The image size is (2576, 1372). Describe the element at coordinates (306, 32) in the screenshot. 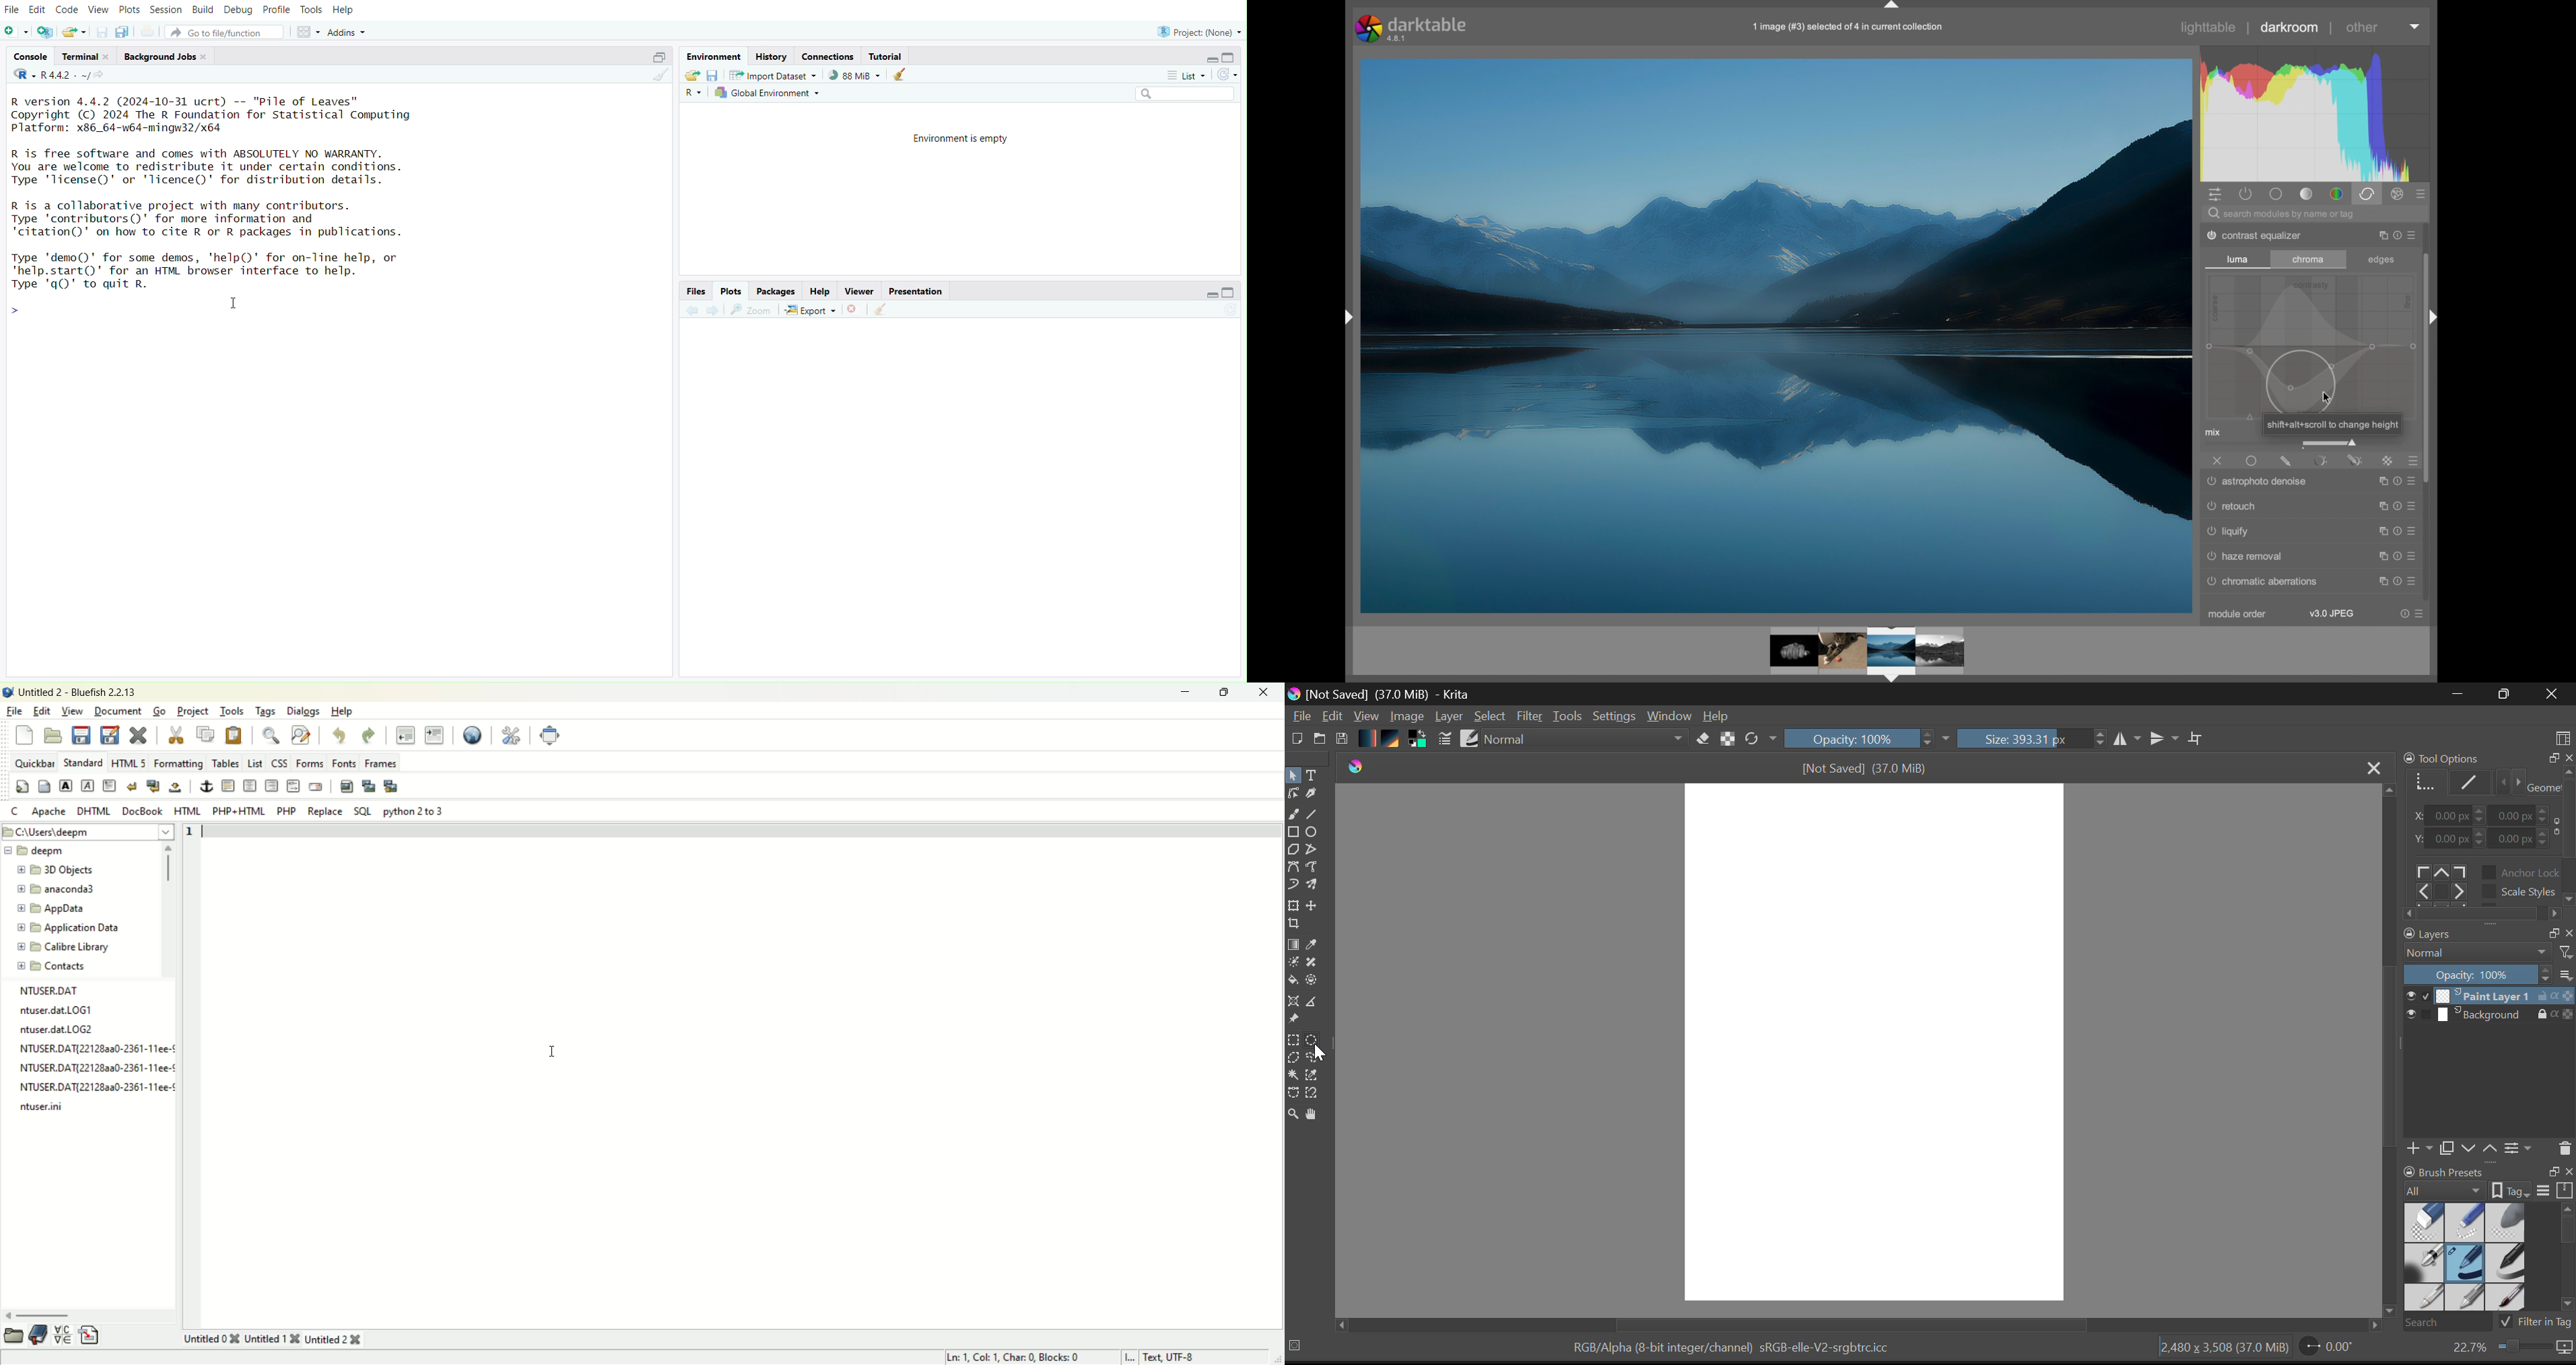

I see `Workspace panes` at that location.